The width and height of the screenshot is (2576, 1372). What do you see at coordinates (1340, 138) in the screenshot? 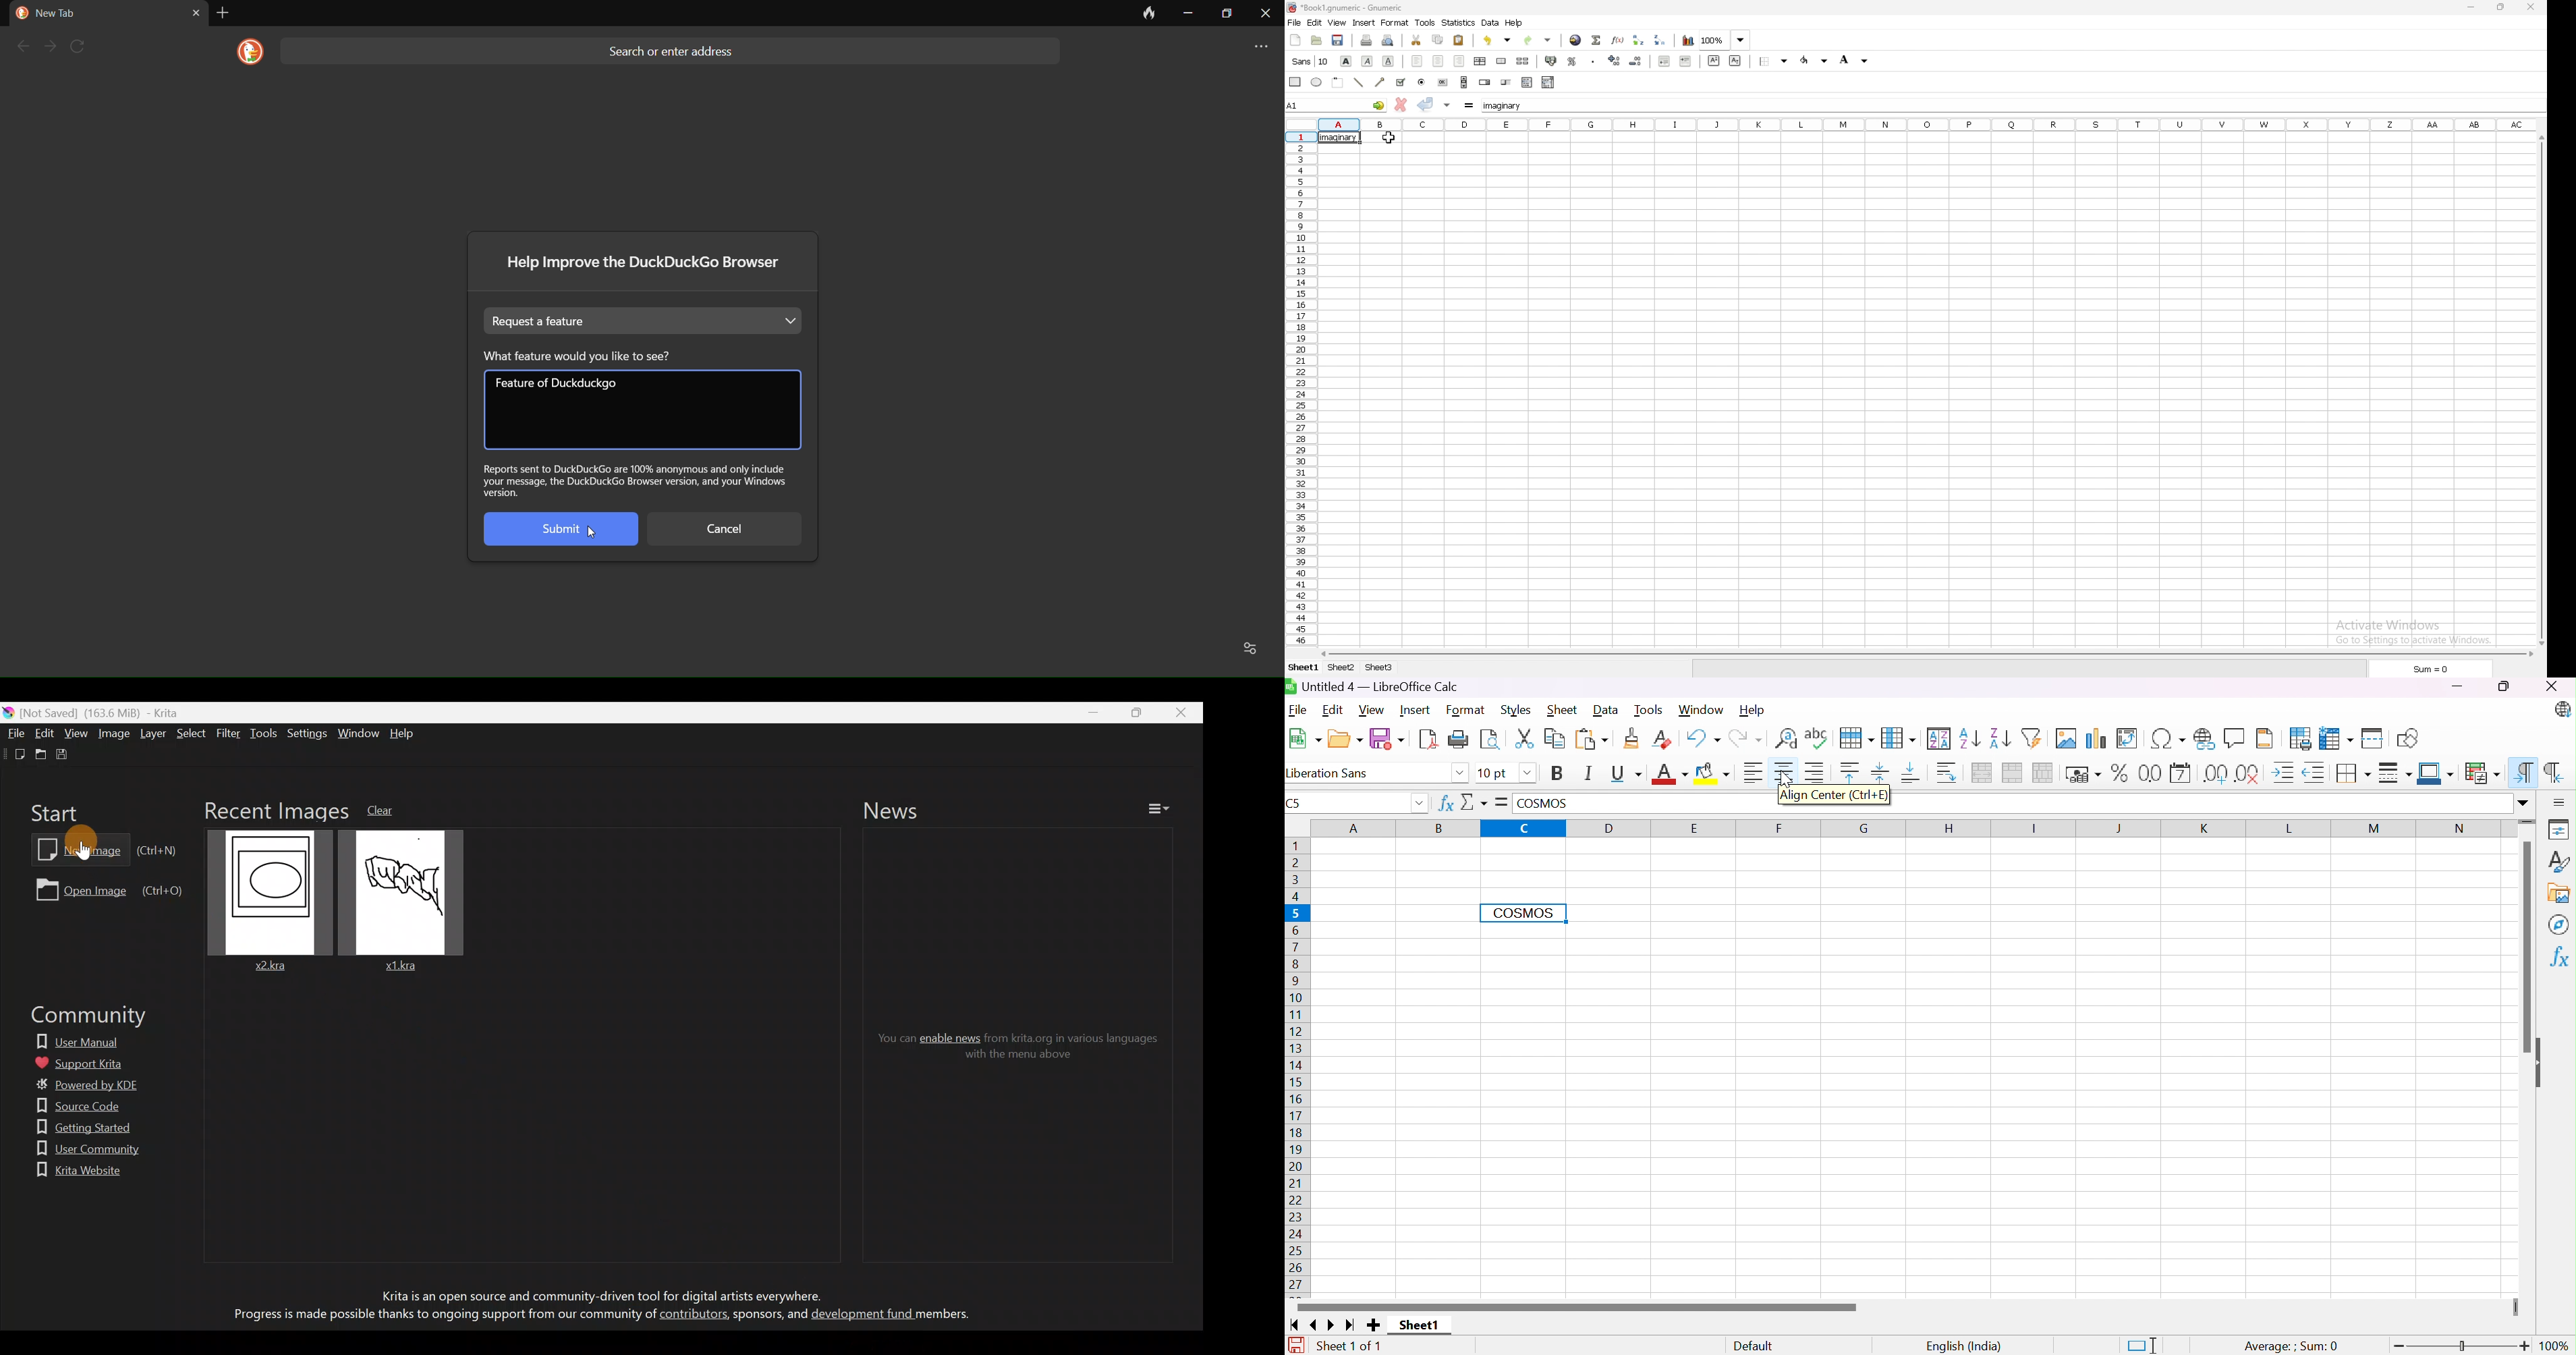
I see `word` at bounding box center [1340, 138].